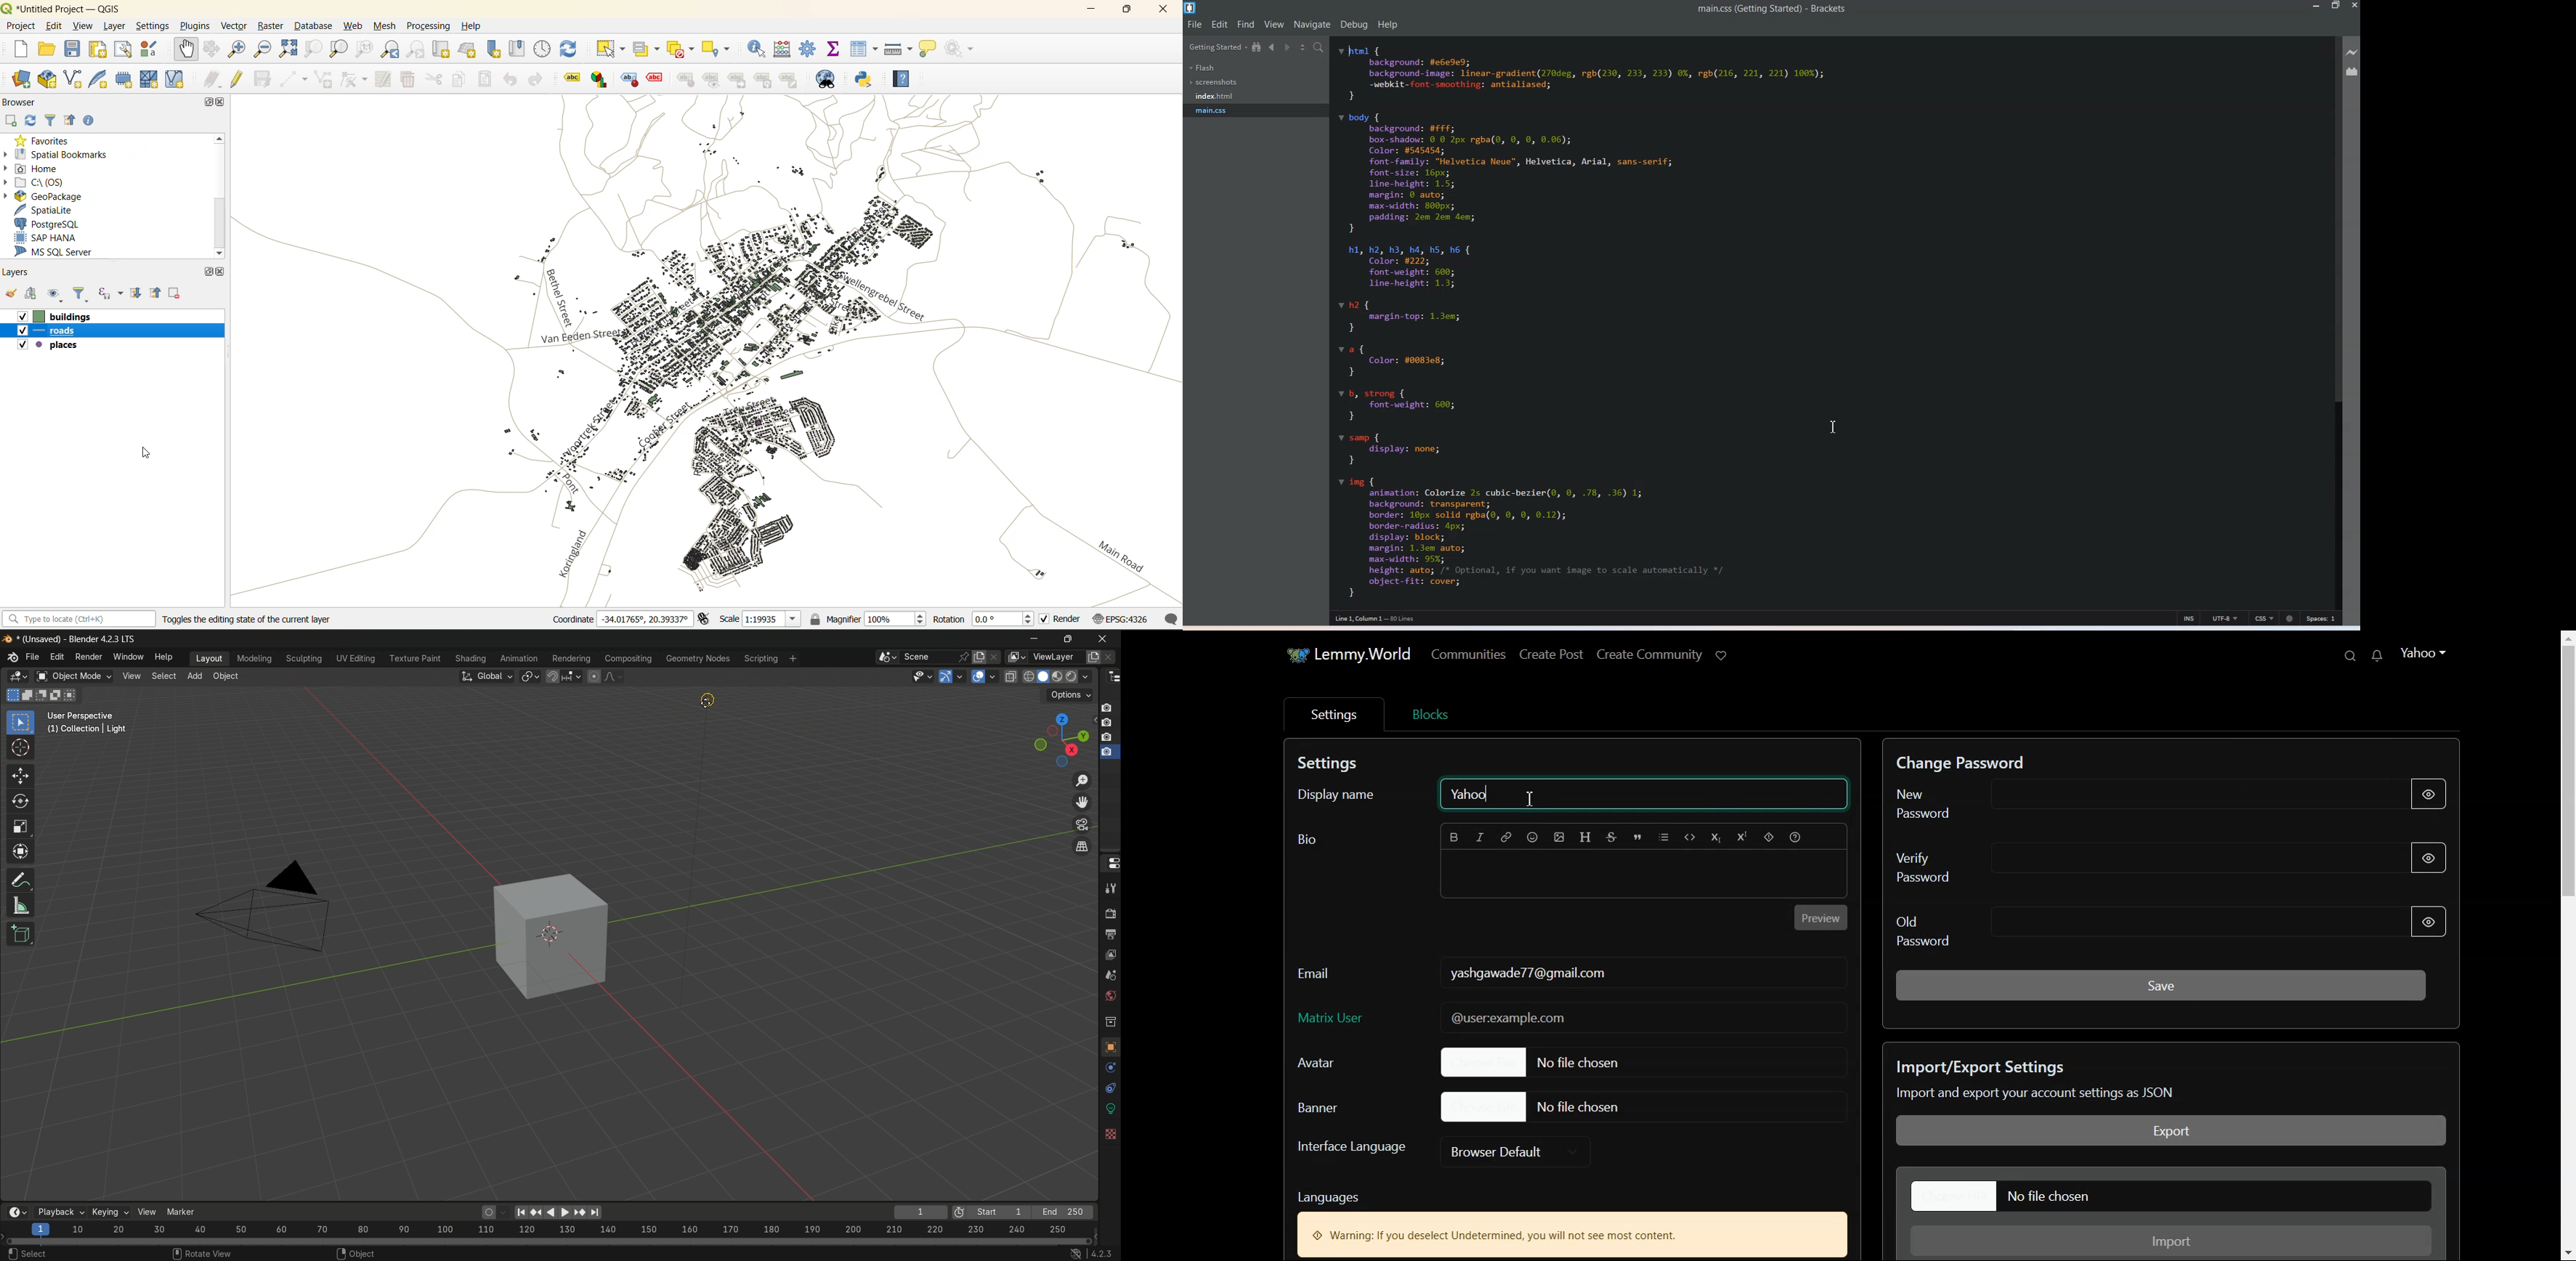 This screenshot has height=1288, width=2576. Describe the element at coordinates (962, 676) in the screenshot. I see `gizmos` at that location.